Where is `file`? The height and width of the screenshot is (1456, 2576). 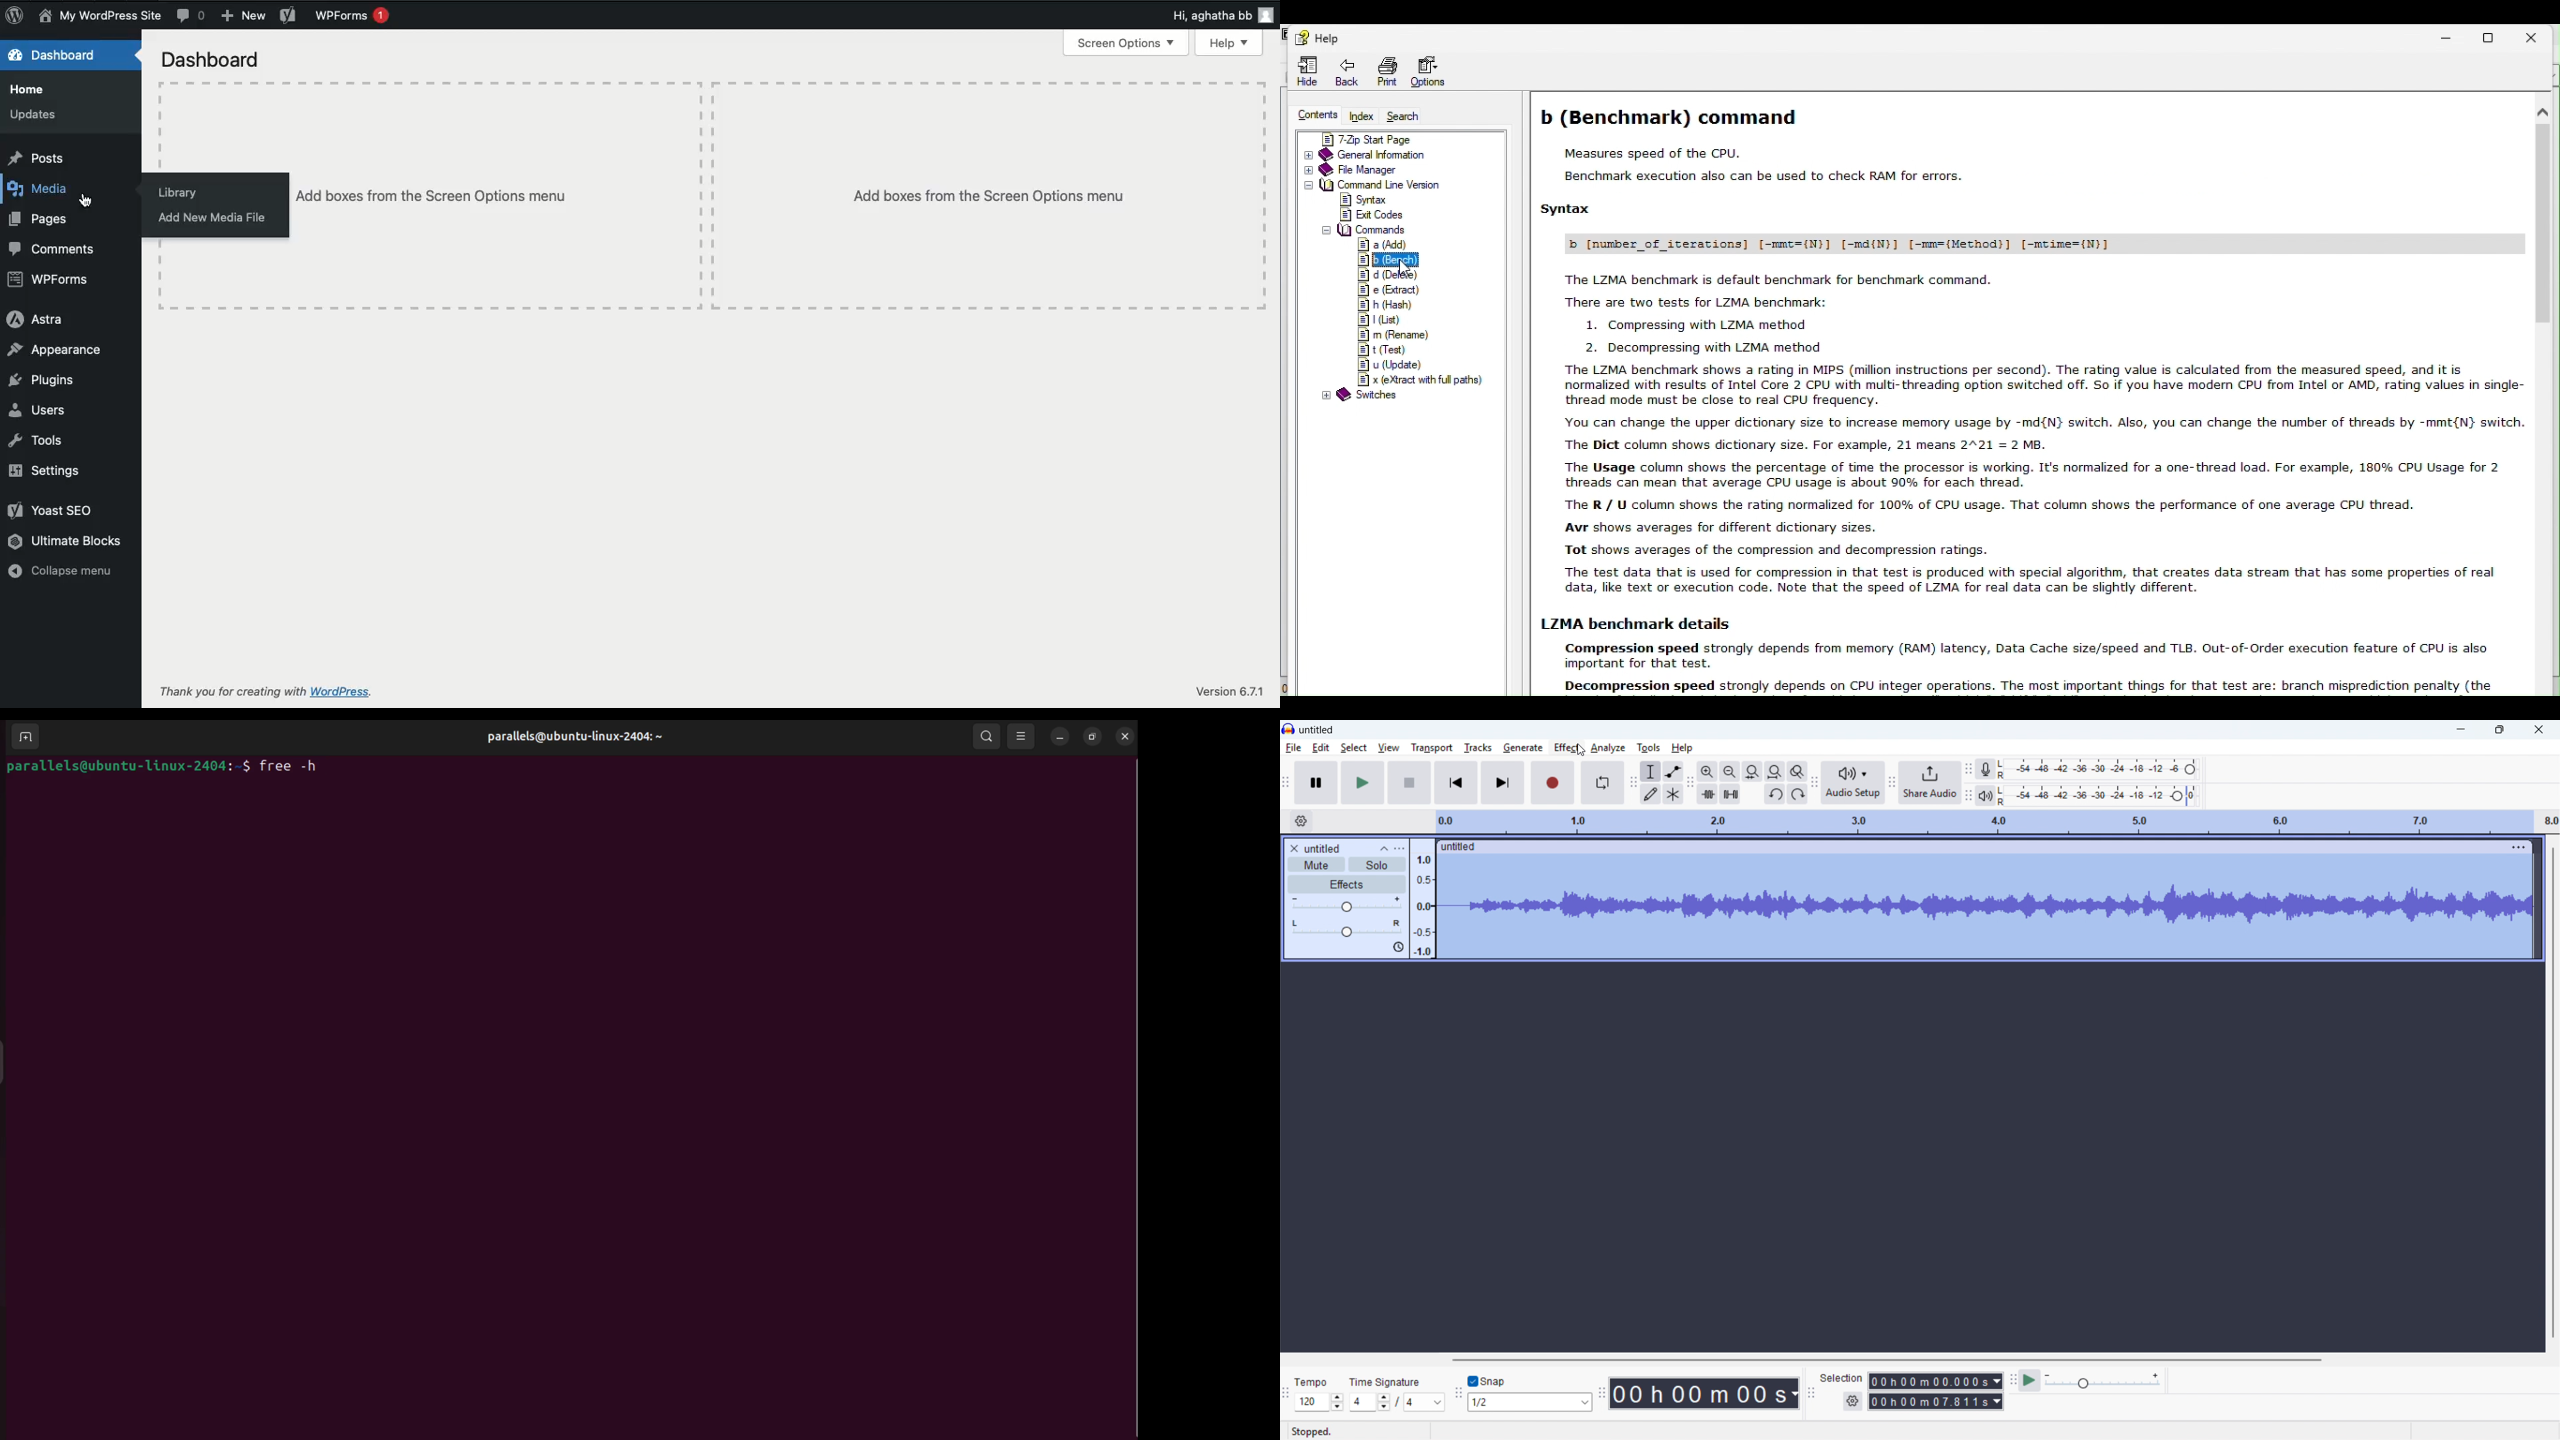
file is located at coordinates (1294, 748).